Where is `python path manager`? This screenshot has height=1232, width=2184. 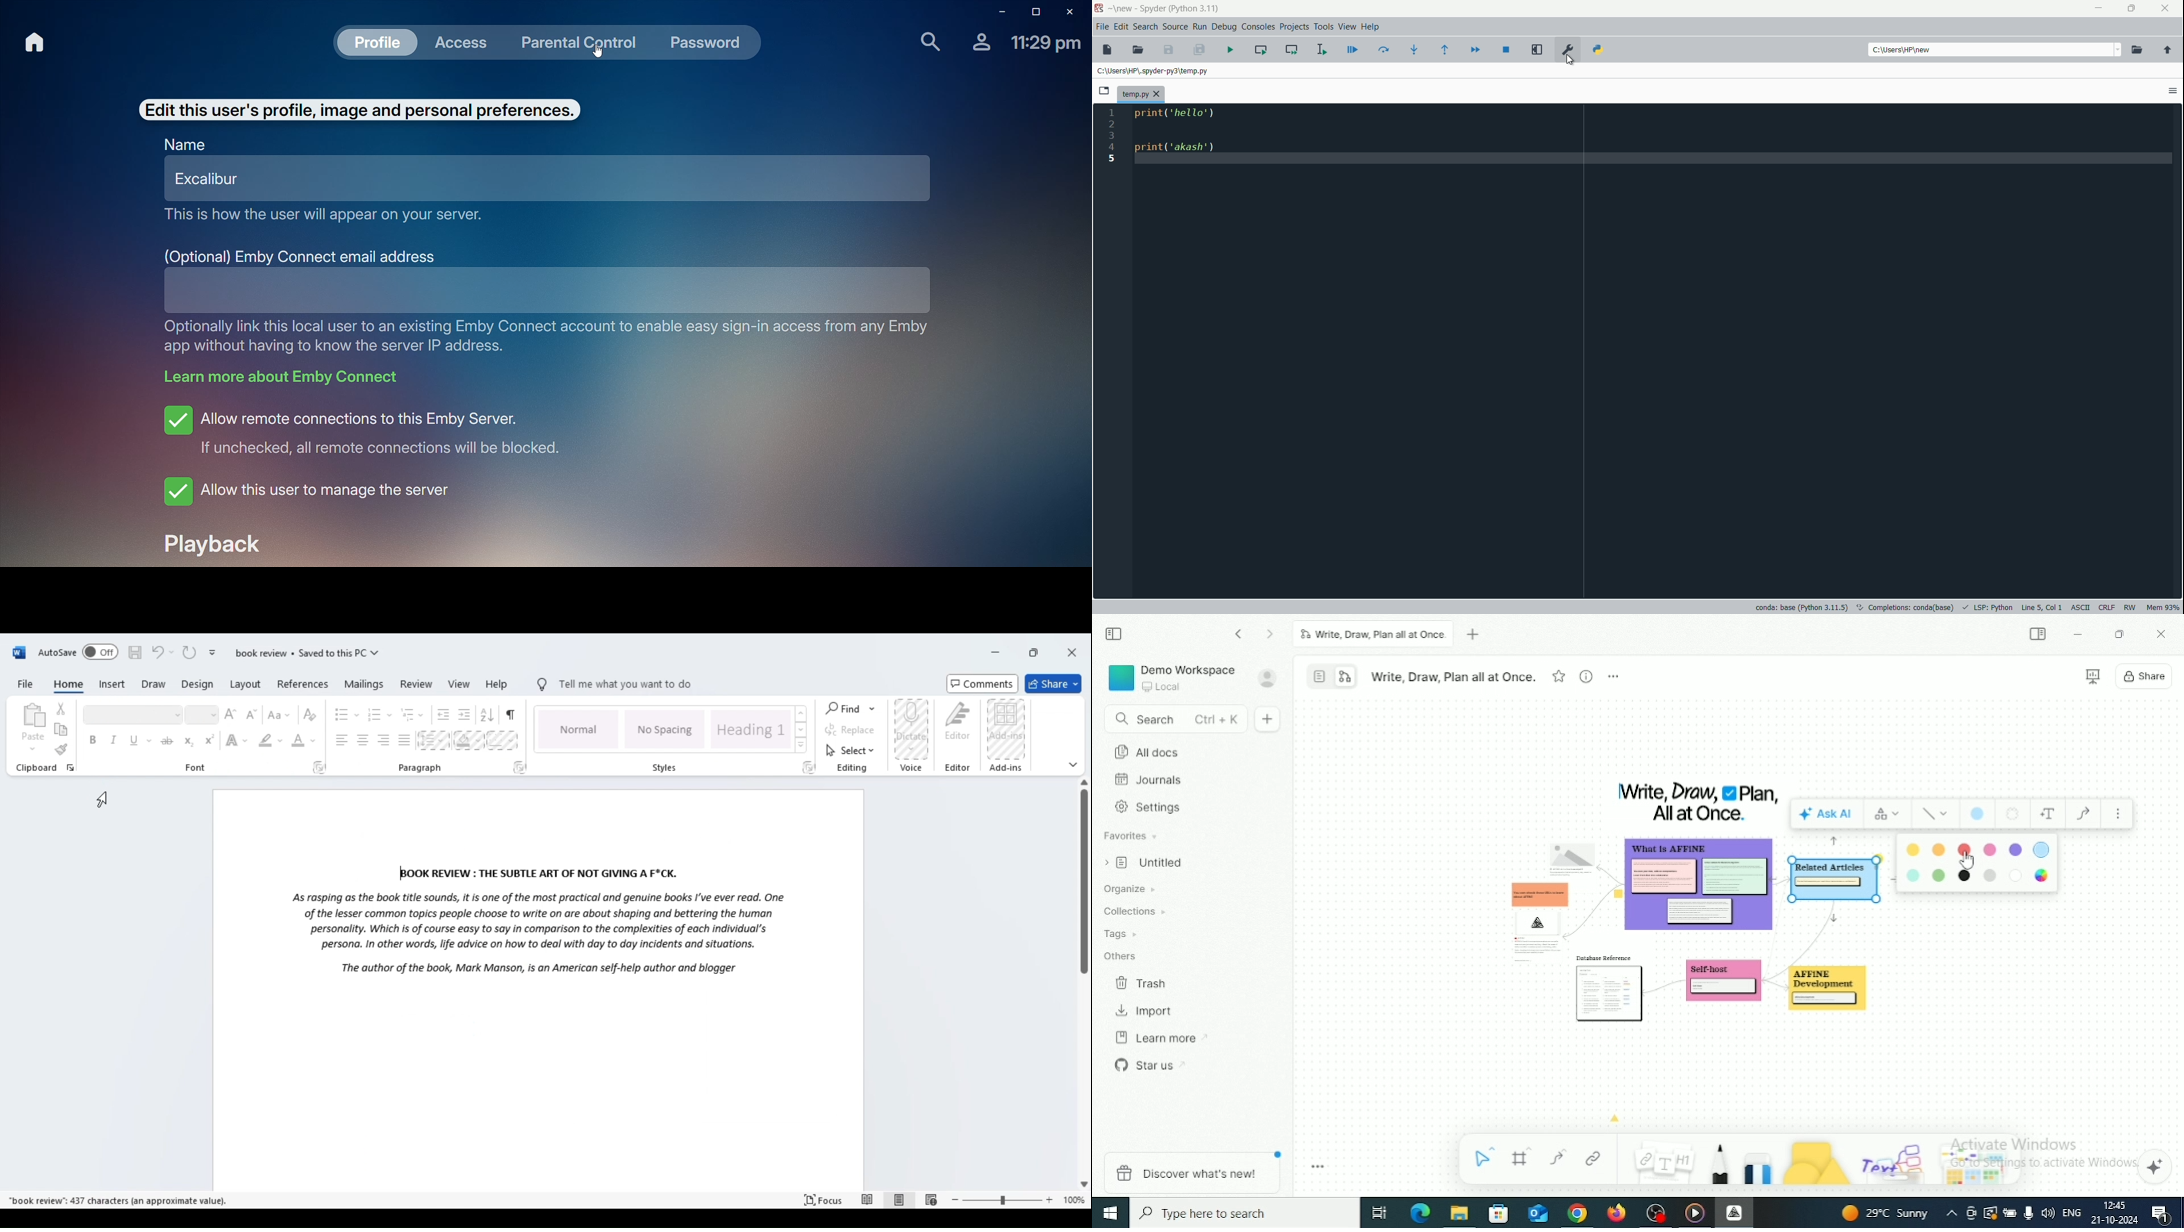 python path manager is located at coordinates (1599, 50).